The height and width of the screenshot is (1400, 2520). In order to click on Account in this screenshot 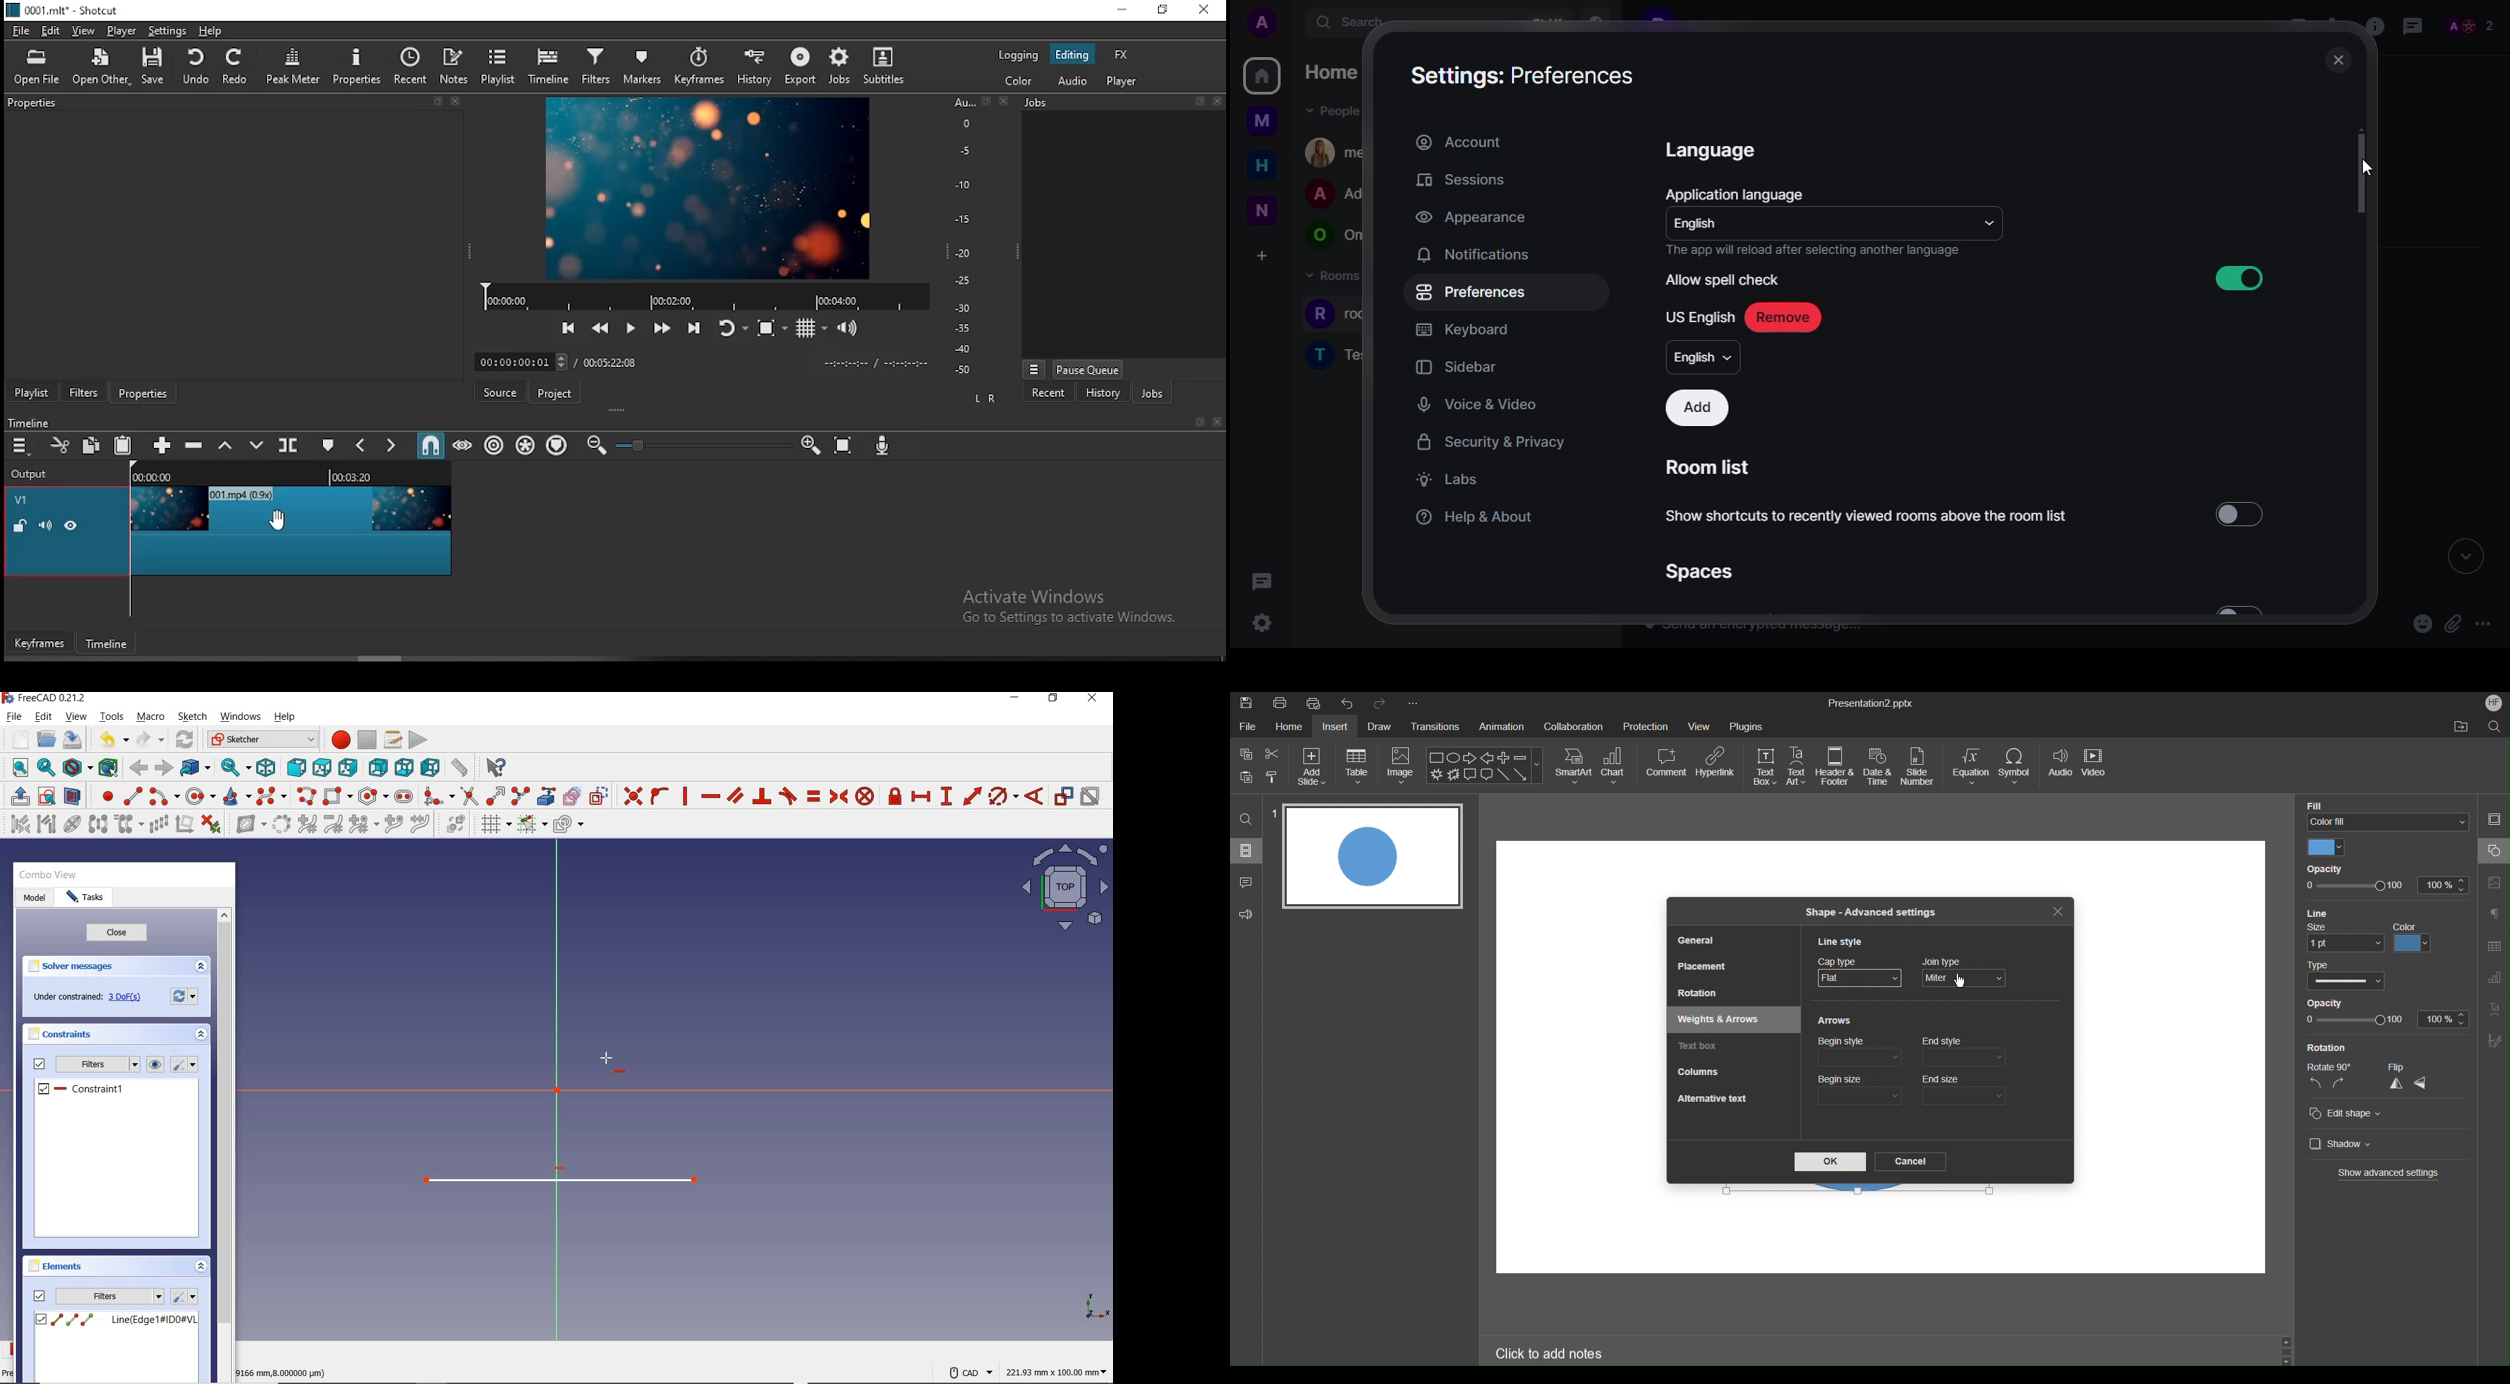, I will do `click(2491, 702)`.